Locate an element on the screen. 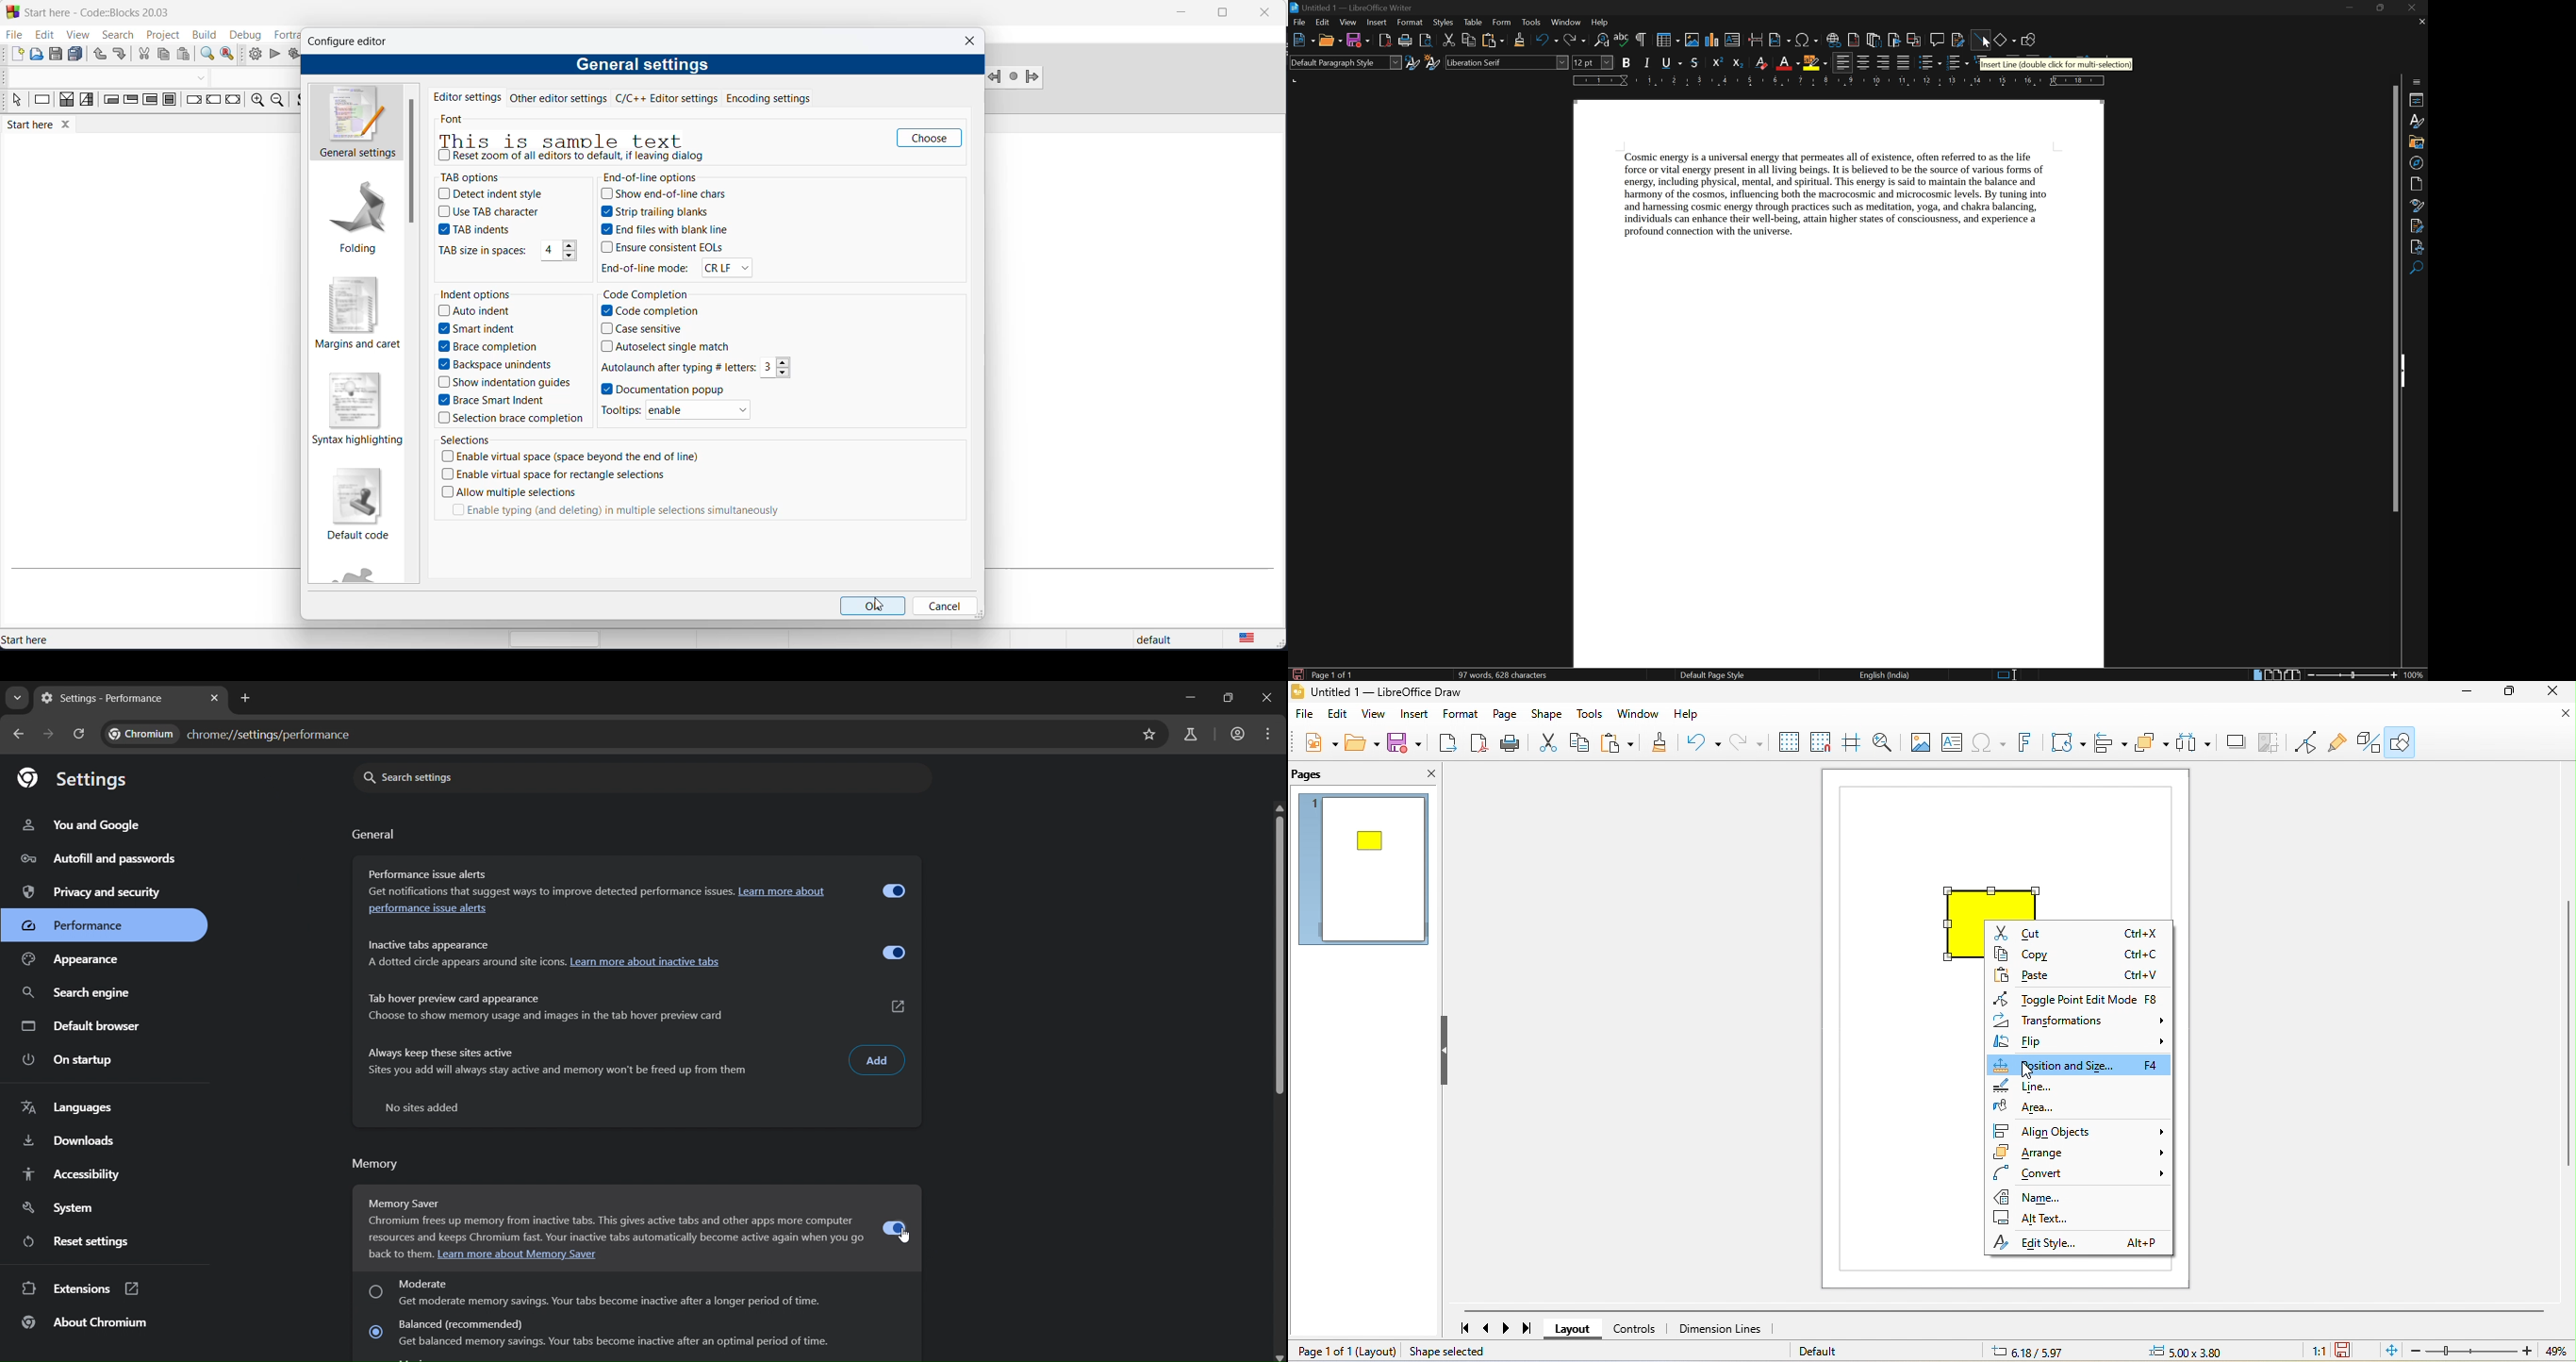 The width and height of the screenshot is (2576, 1372). spell checking is located at coordinates (1622, 41).